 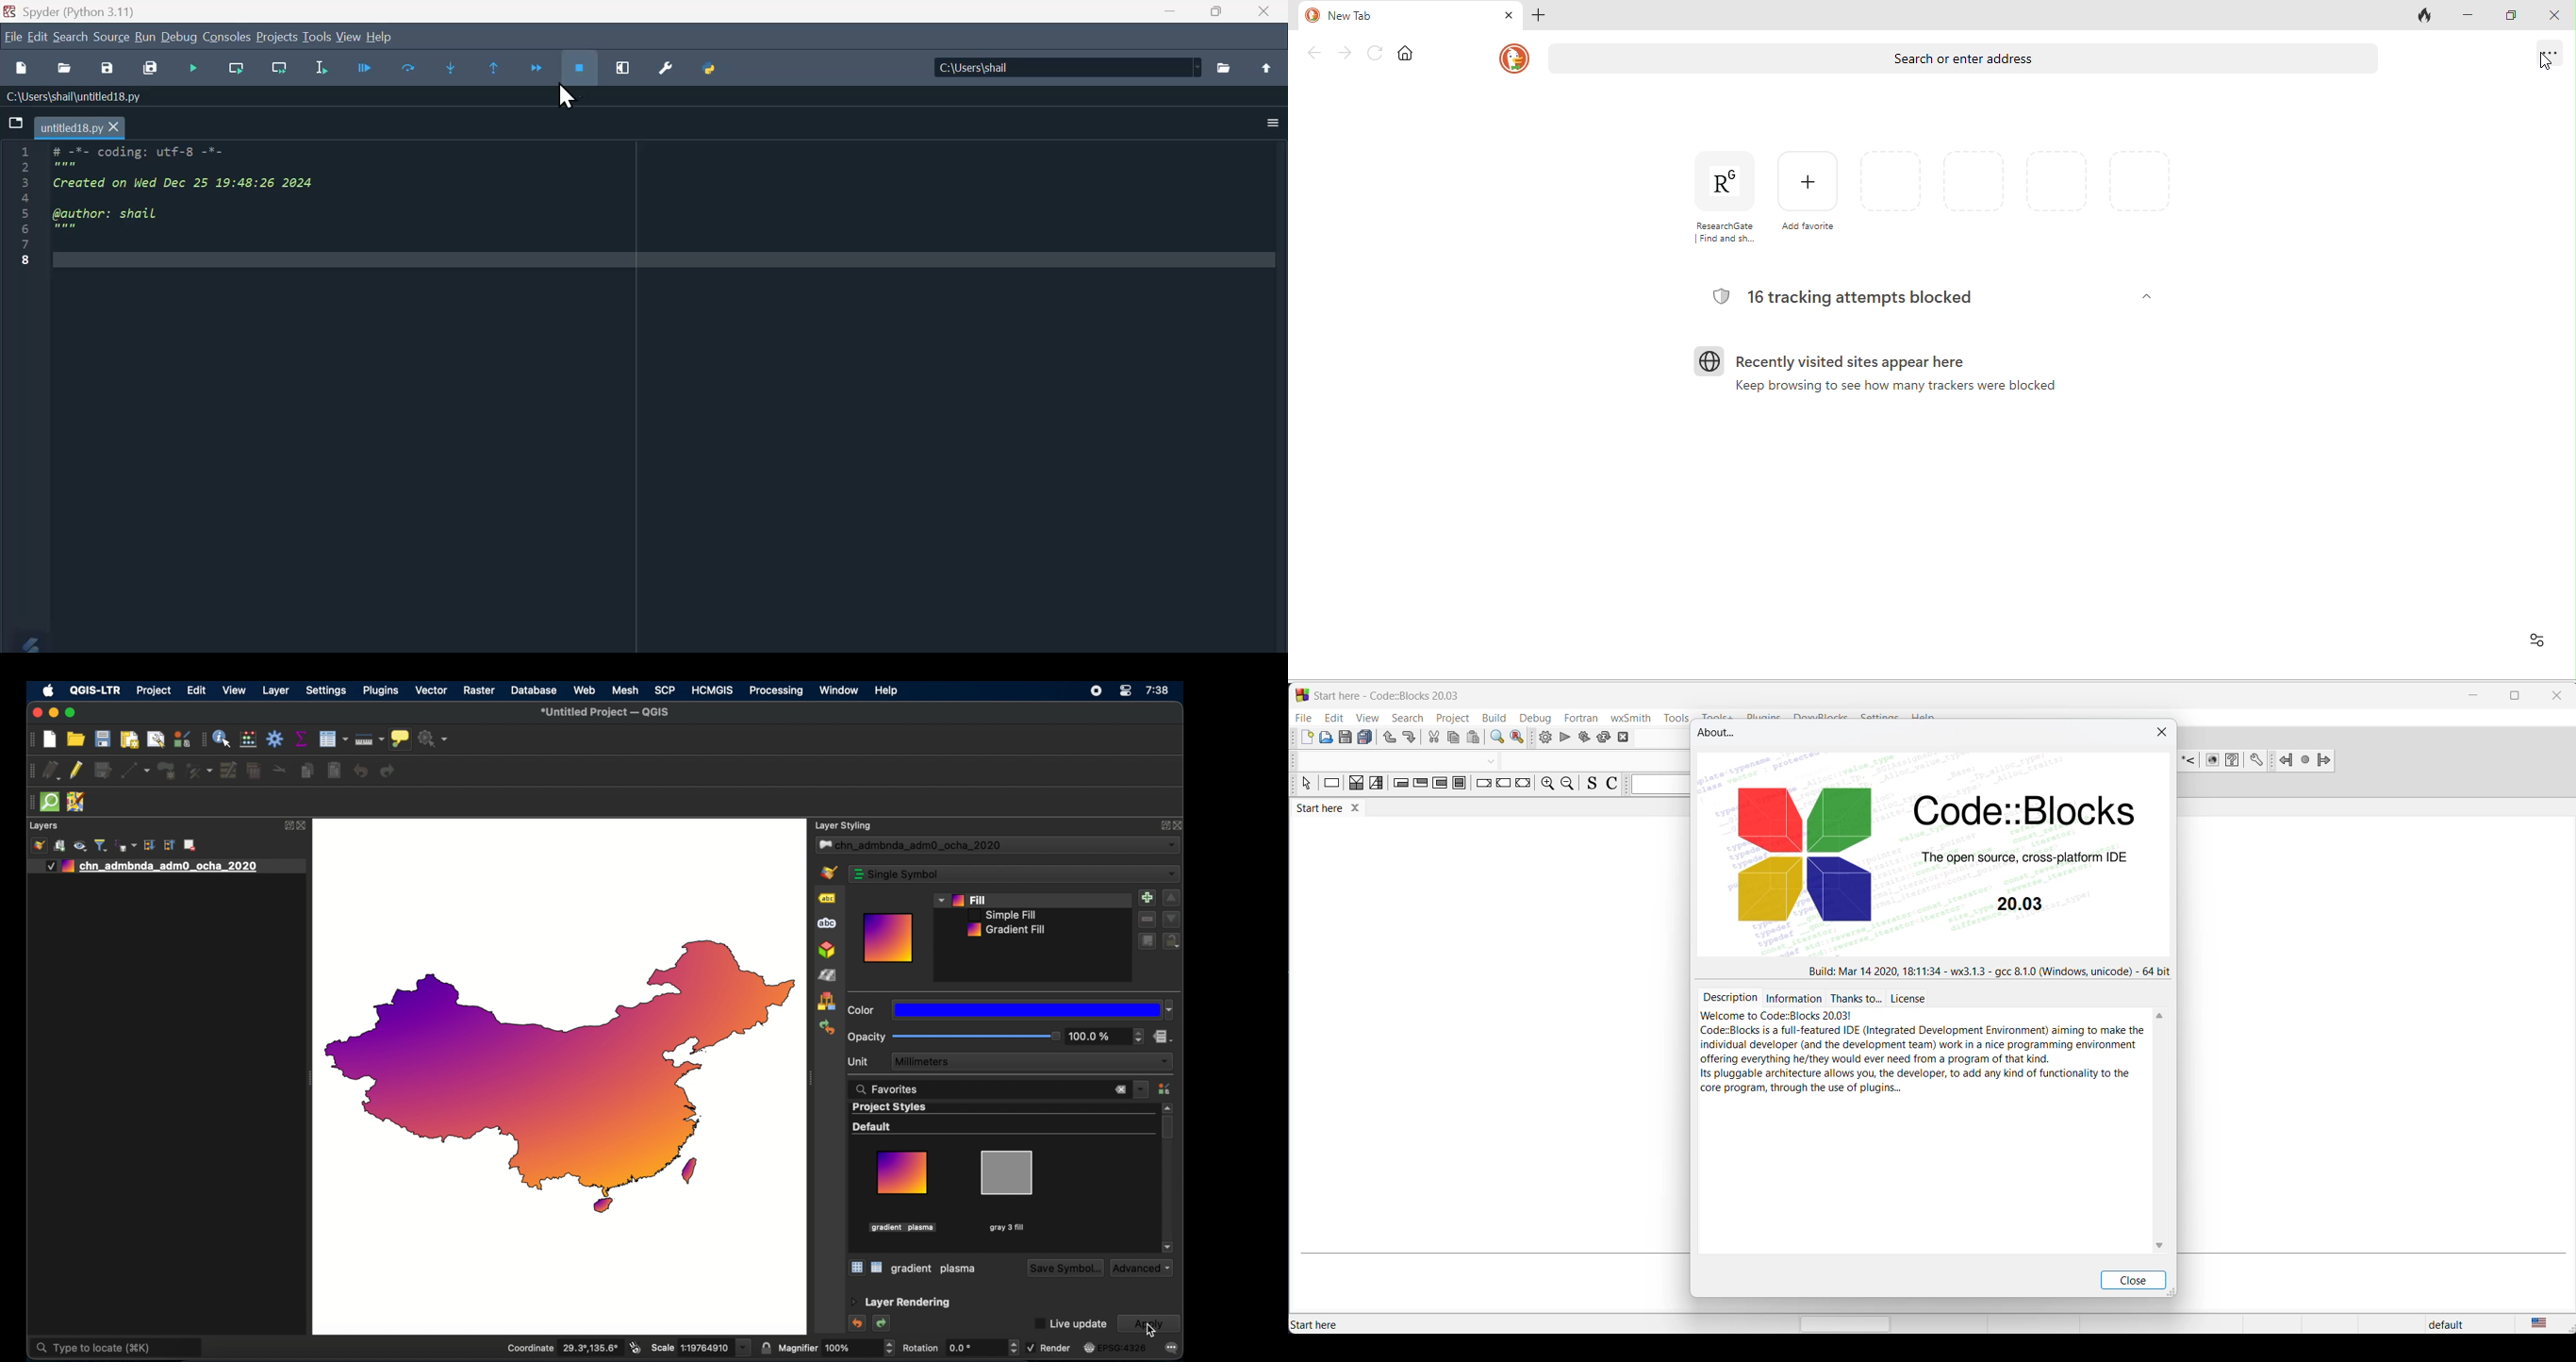 I want to click on show map tips, so click(x=400, y=738).